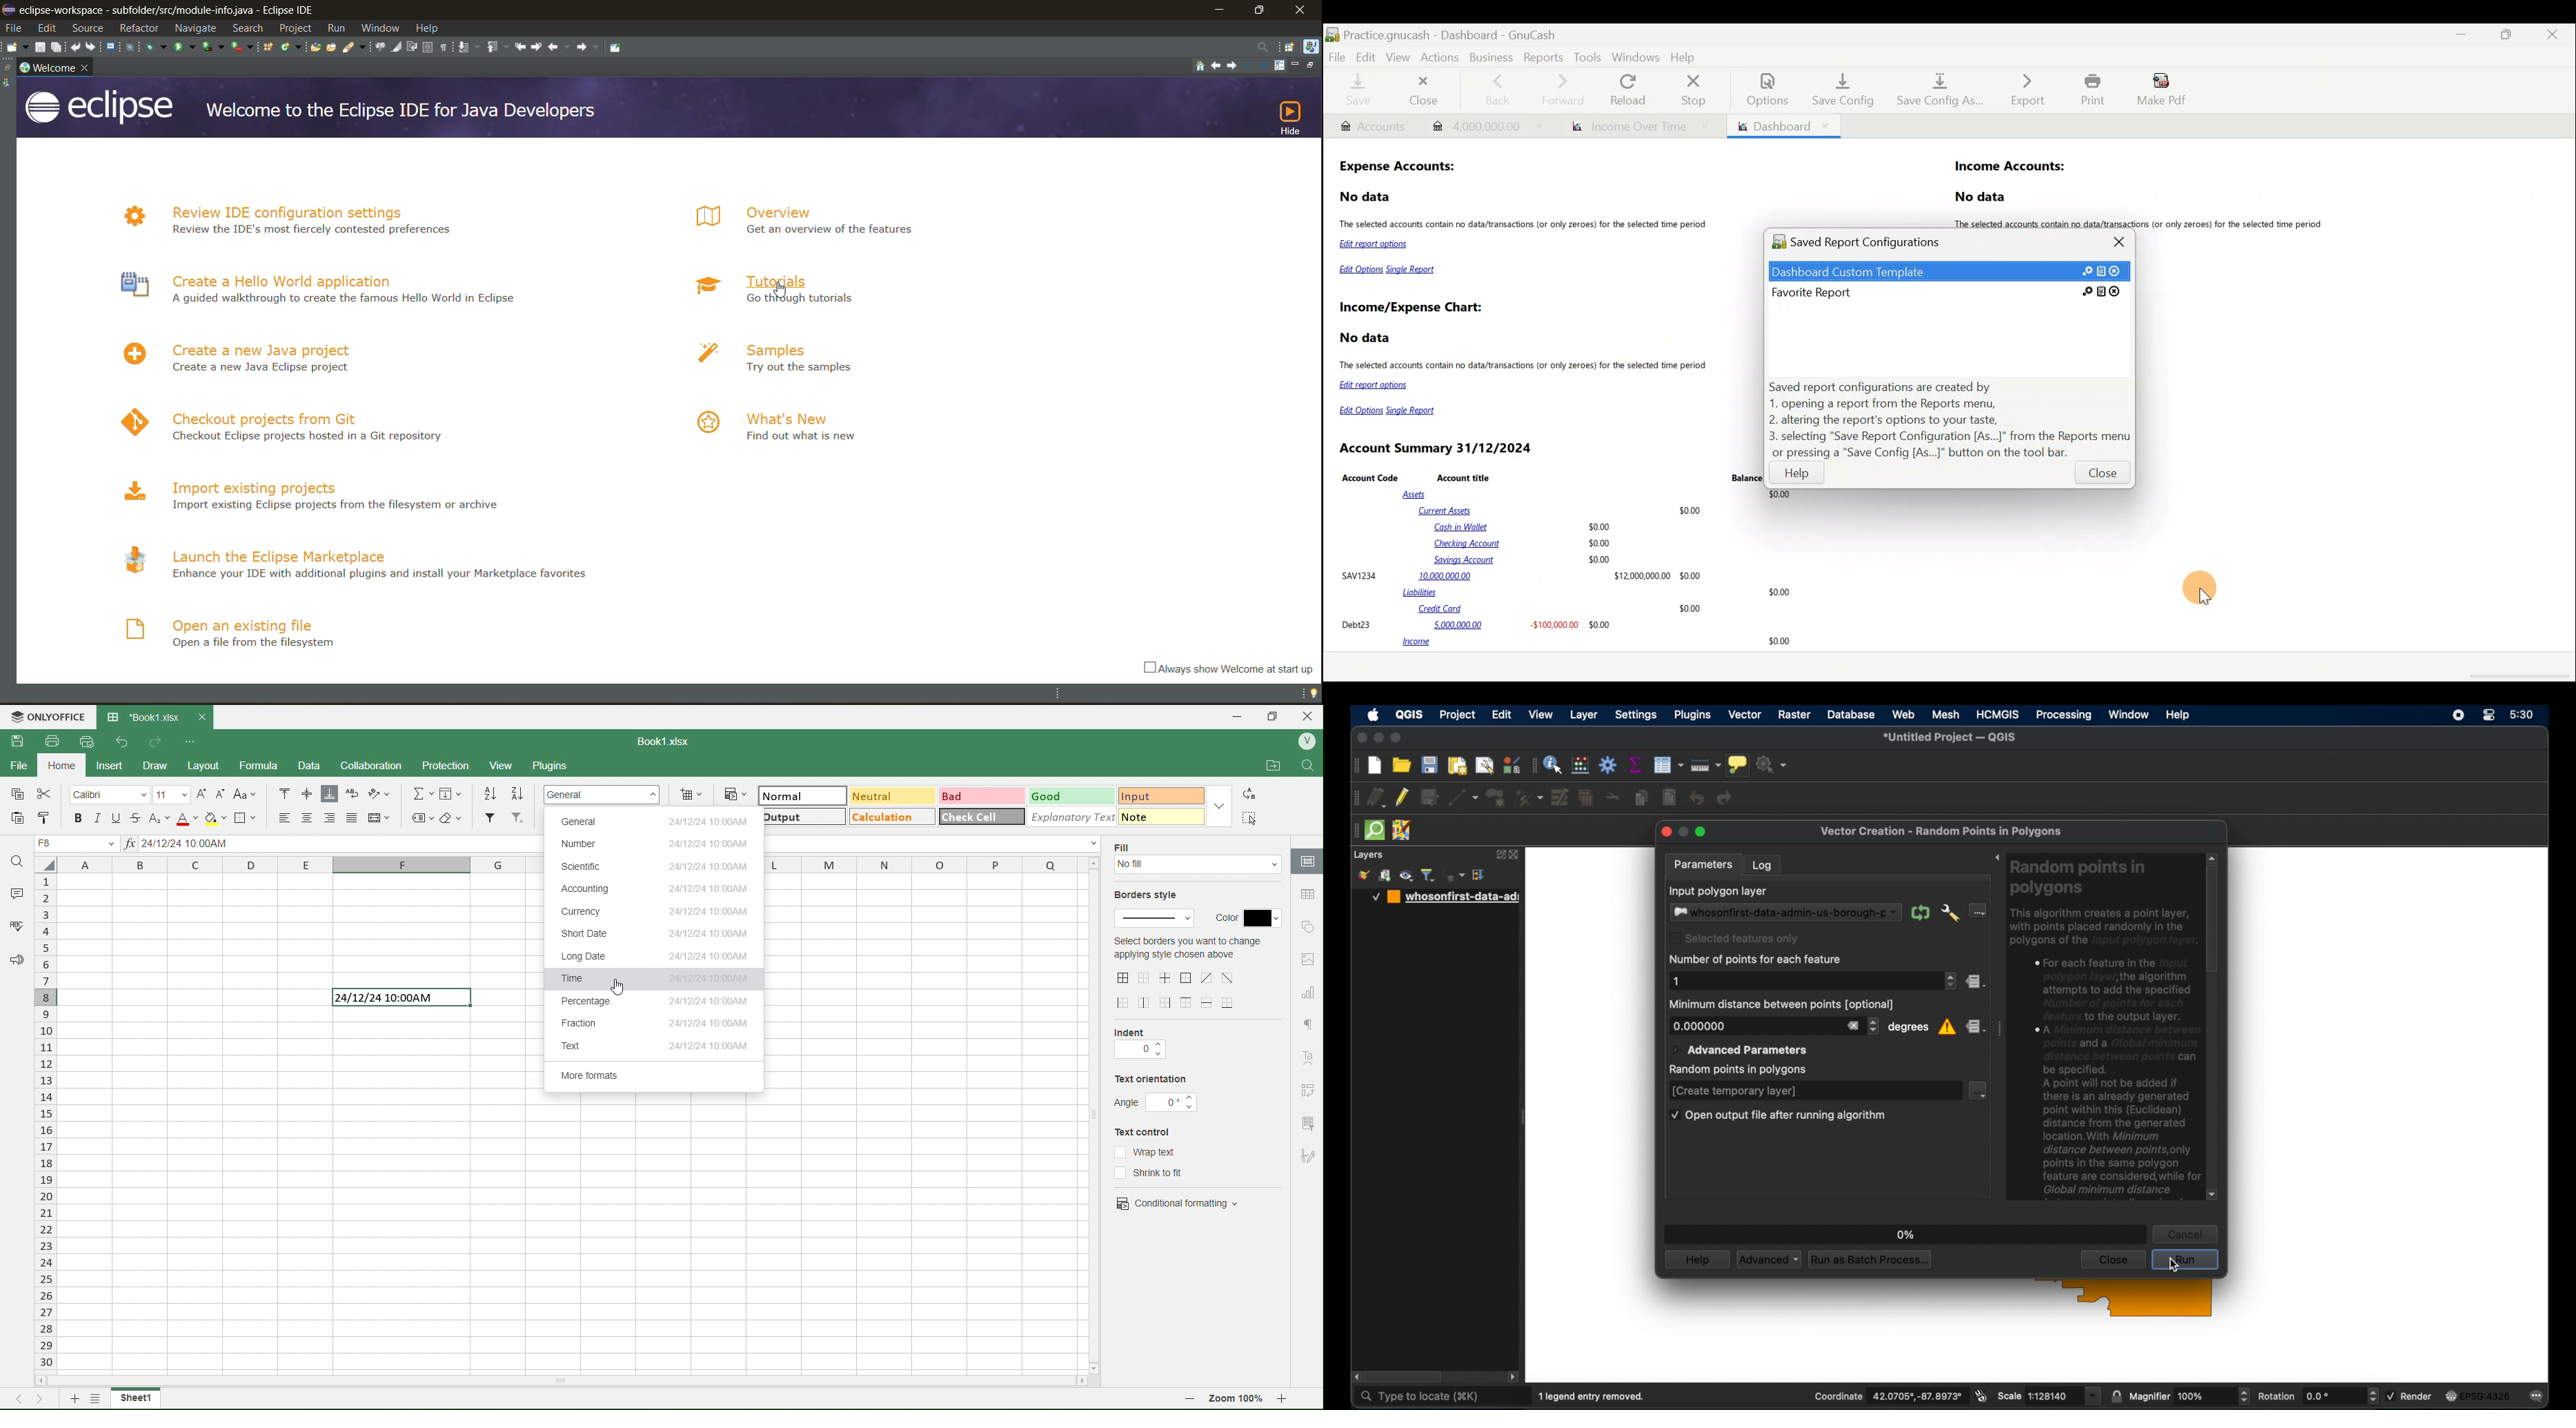 This screenshot has width=2576, height=1428. What do you see at coordinates (1761, 89) in the screenshot?
I see `Options` at bounding box center [1761, 89].